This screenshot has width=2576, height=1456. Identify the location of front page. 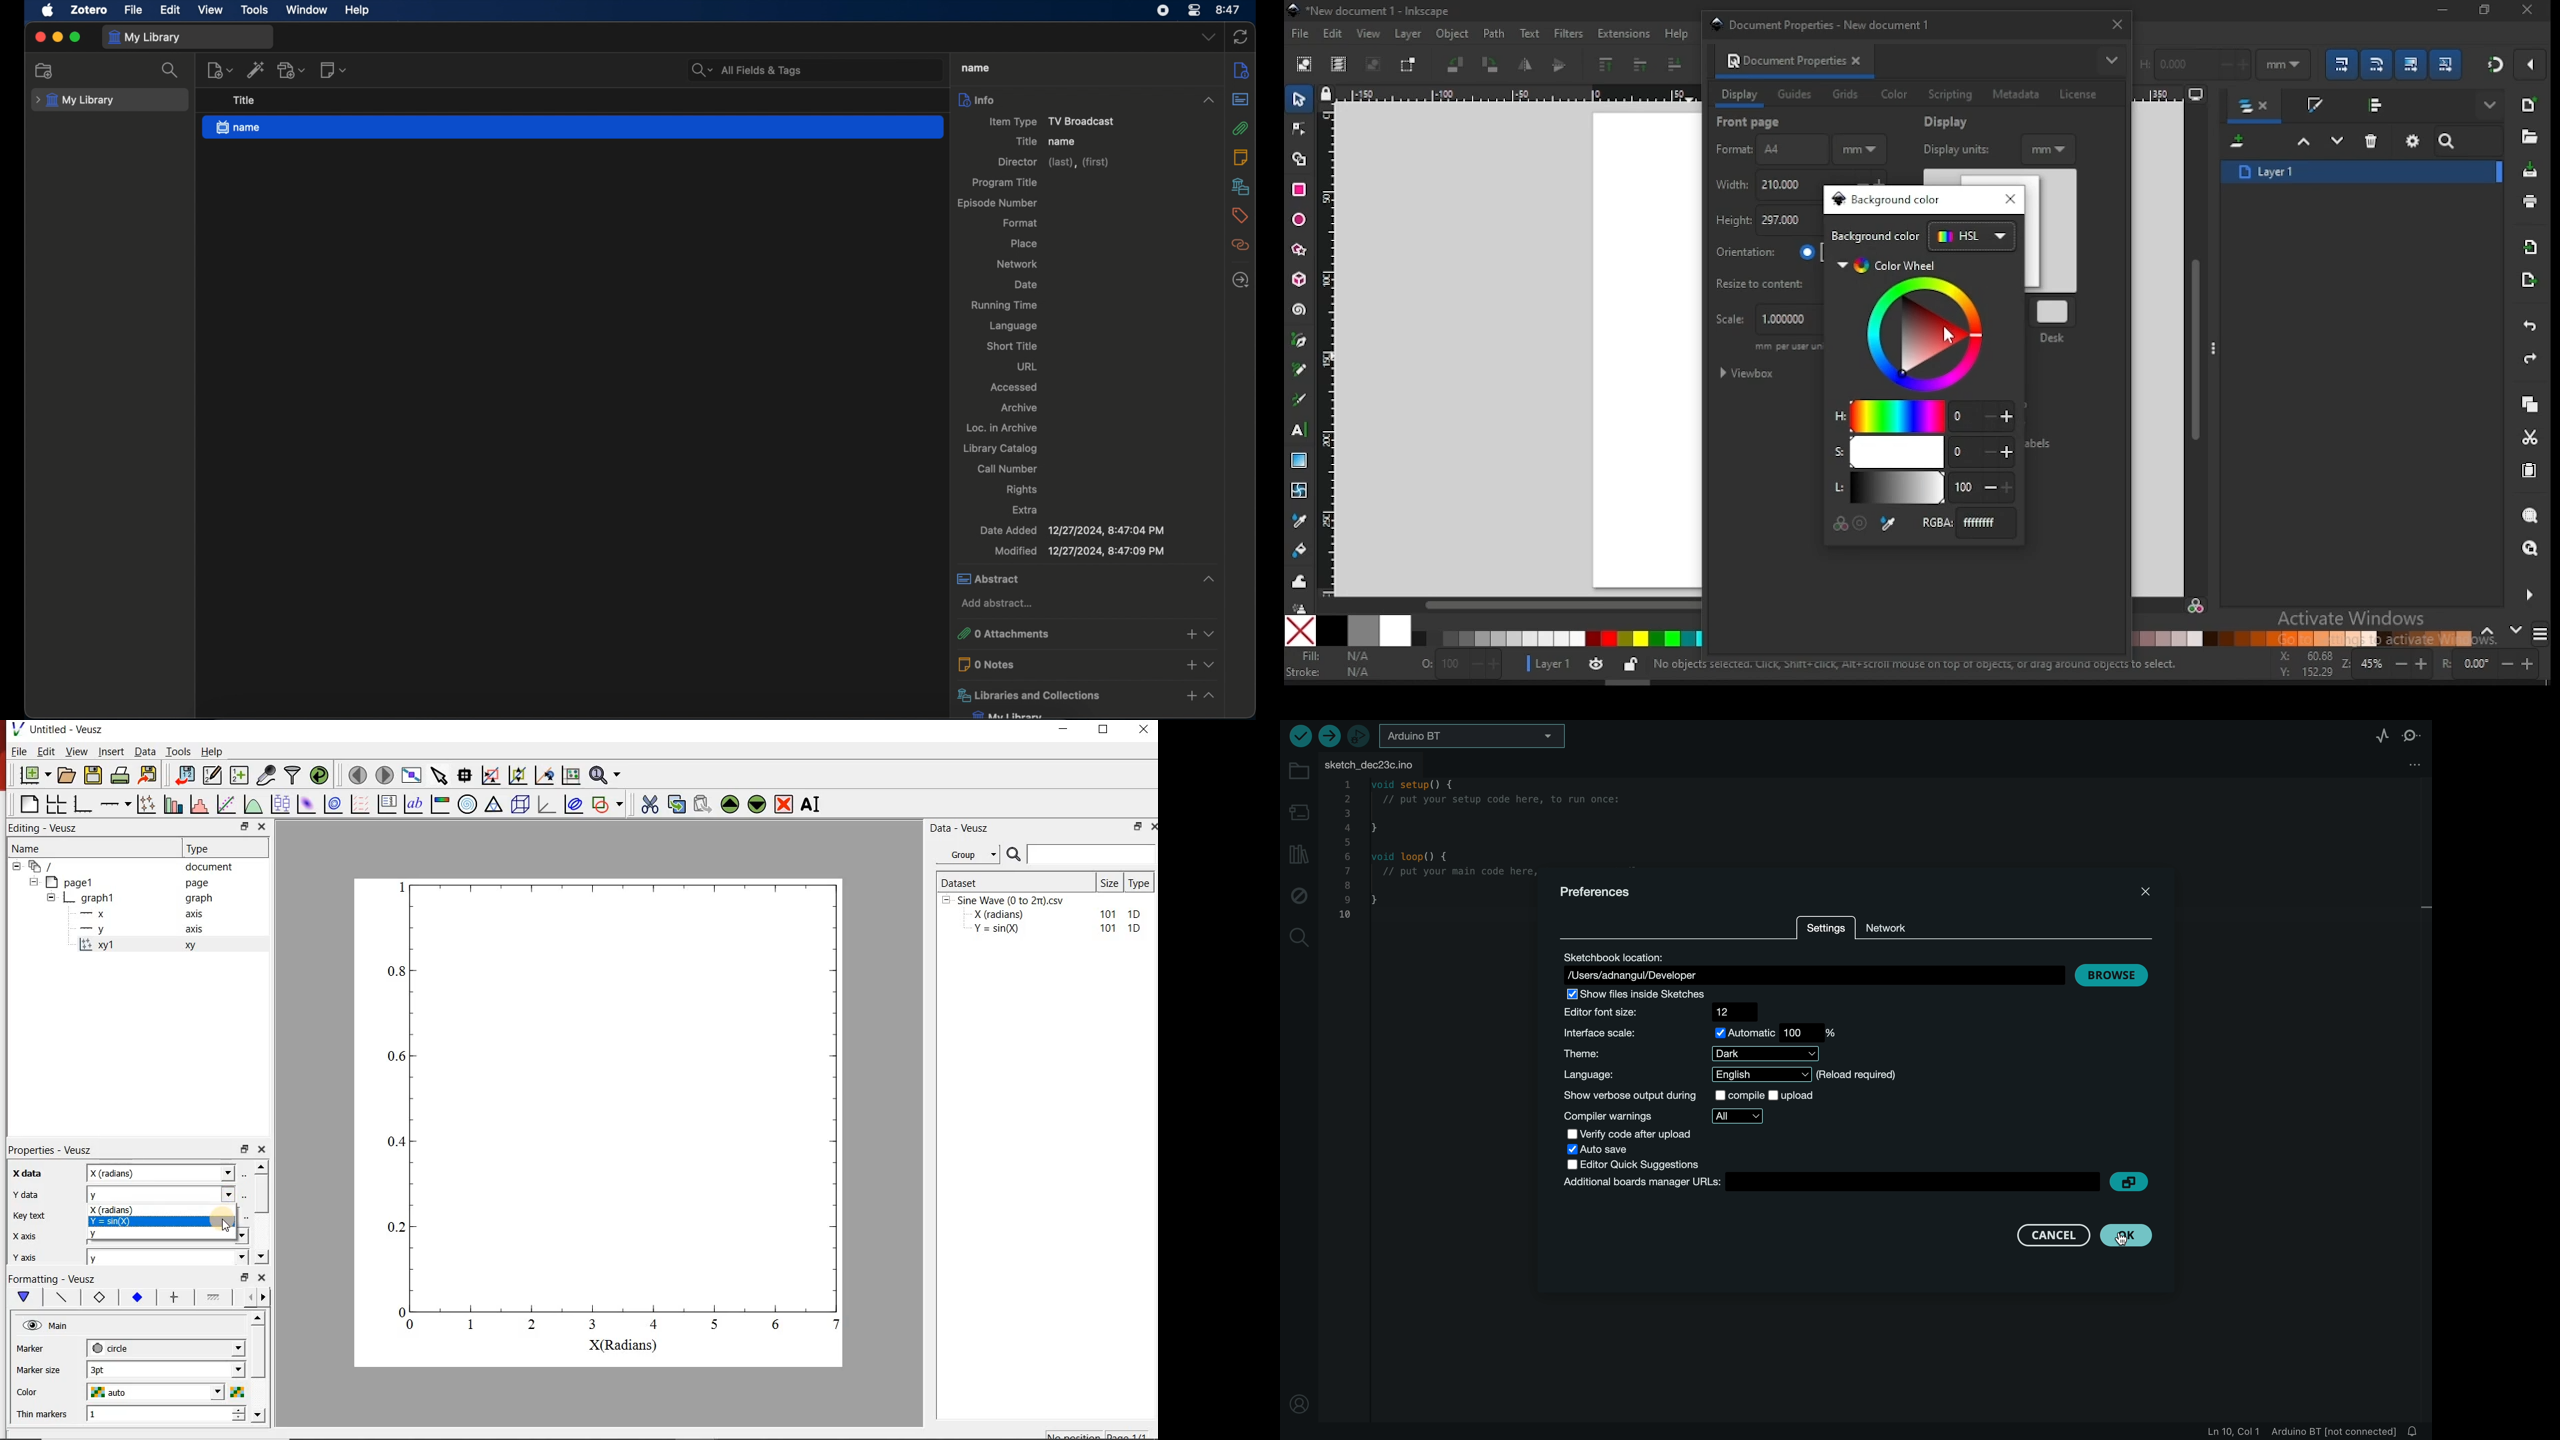
(1750, 122).